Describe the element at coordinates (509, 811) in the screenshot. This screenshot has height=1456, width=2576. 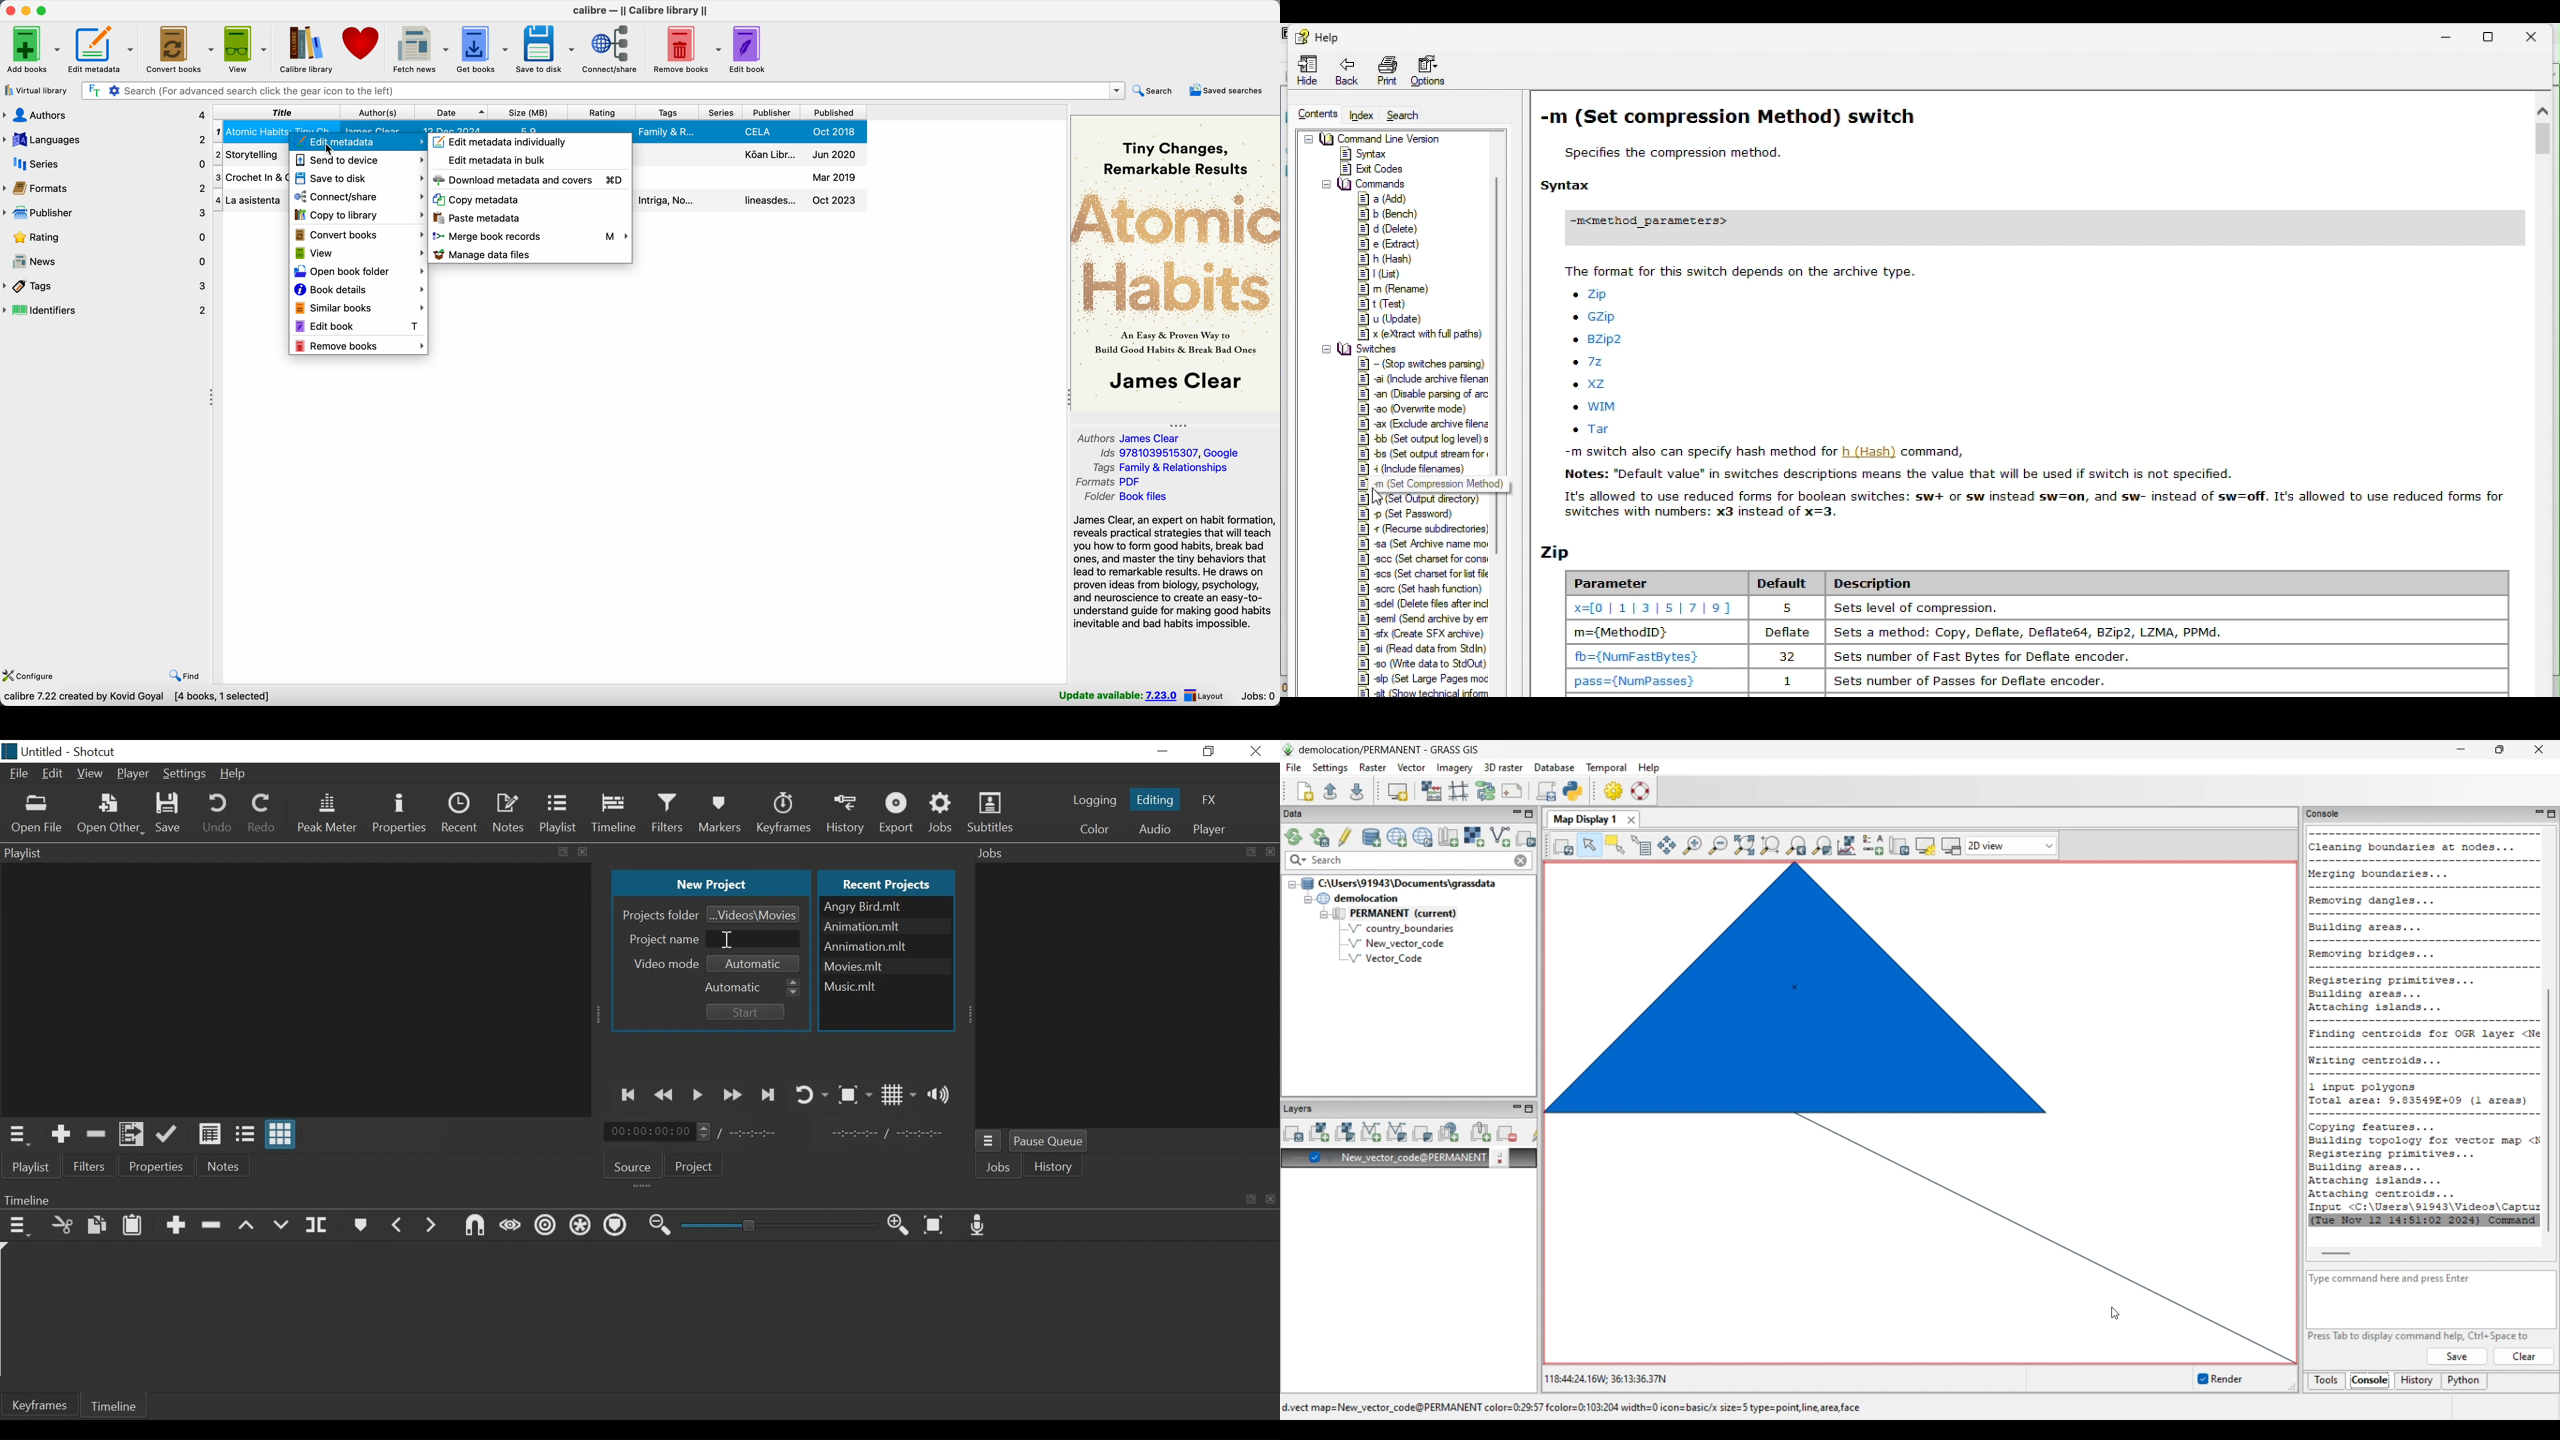
I see `Notes` at that location.